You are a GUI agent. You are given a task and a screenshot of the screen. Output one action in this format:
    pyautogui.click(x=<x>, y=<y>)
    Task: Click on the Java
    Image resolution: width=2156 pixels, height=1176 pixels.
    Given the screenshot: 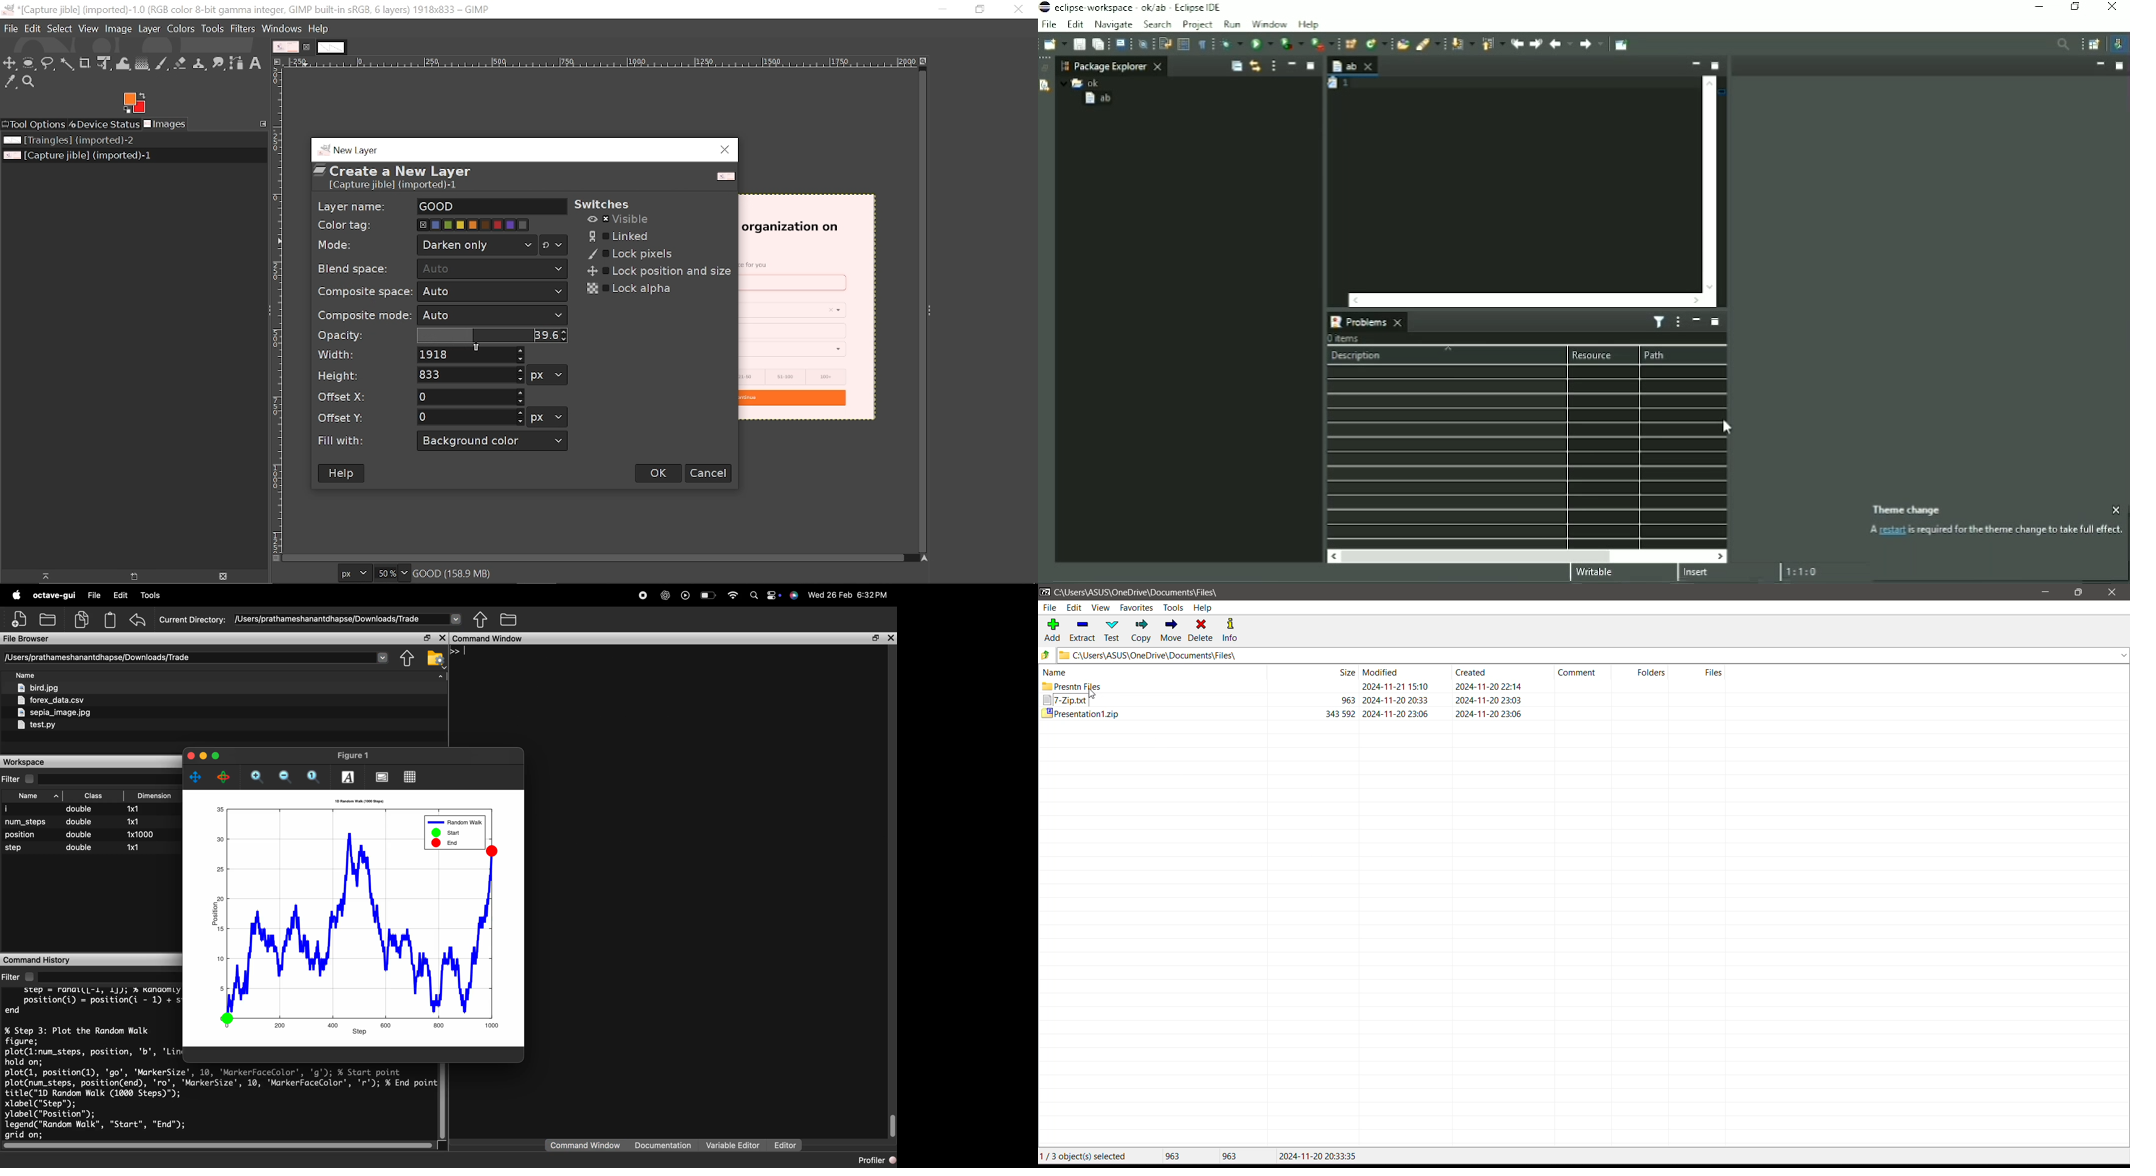 What is the action you would take?
    pyautogui.click(x=2118, y=43)
    